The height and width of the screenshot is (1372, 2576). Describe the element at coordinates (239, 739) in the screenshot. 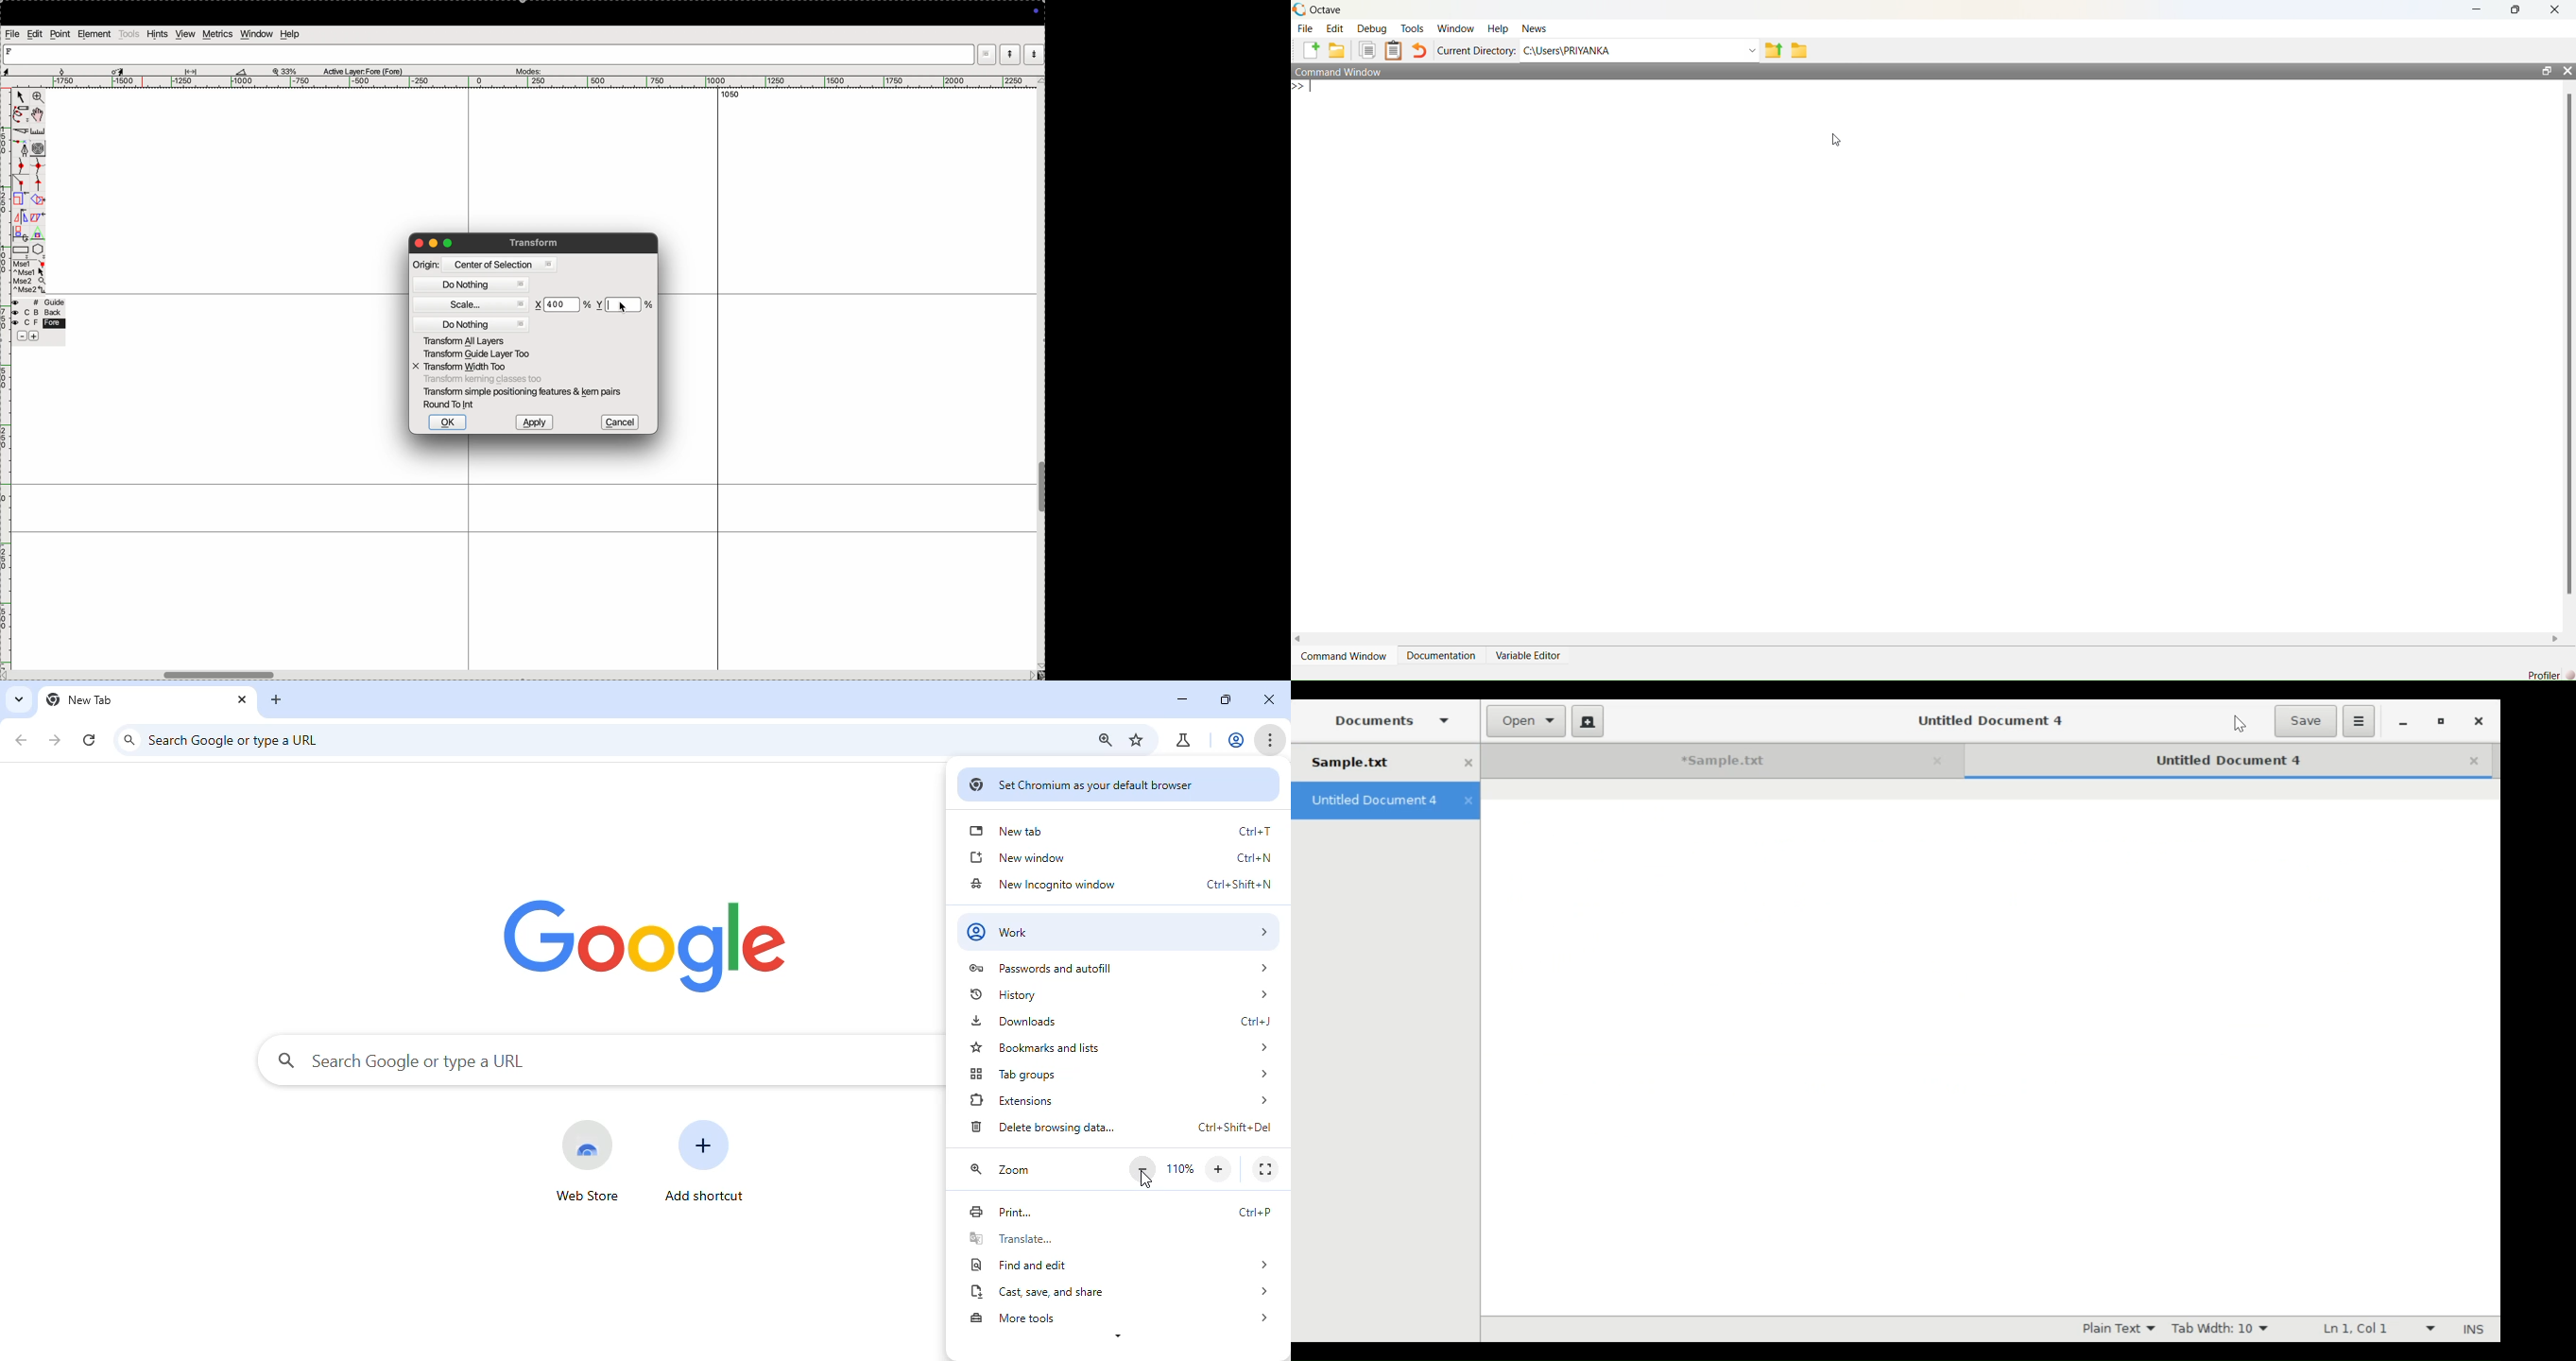

I see `search google or type a URL` at that location.